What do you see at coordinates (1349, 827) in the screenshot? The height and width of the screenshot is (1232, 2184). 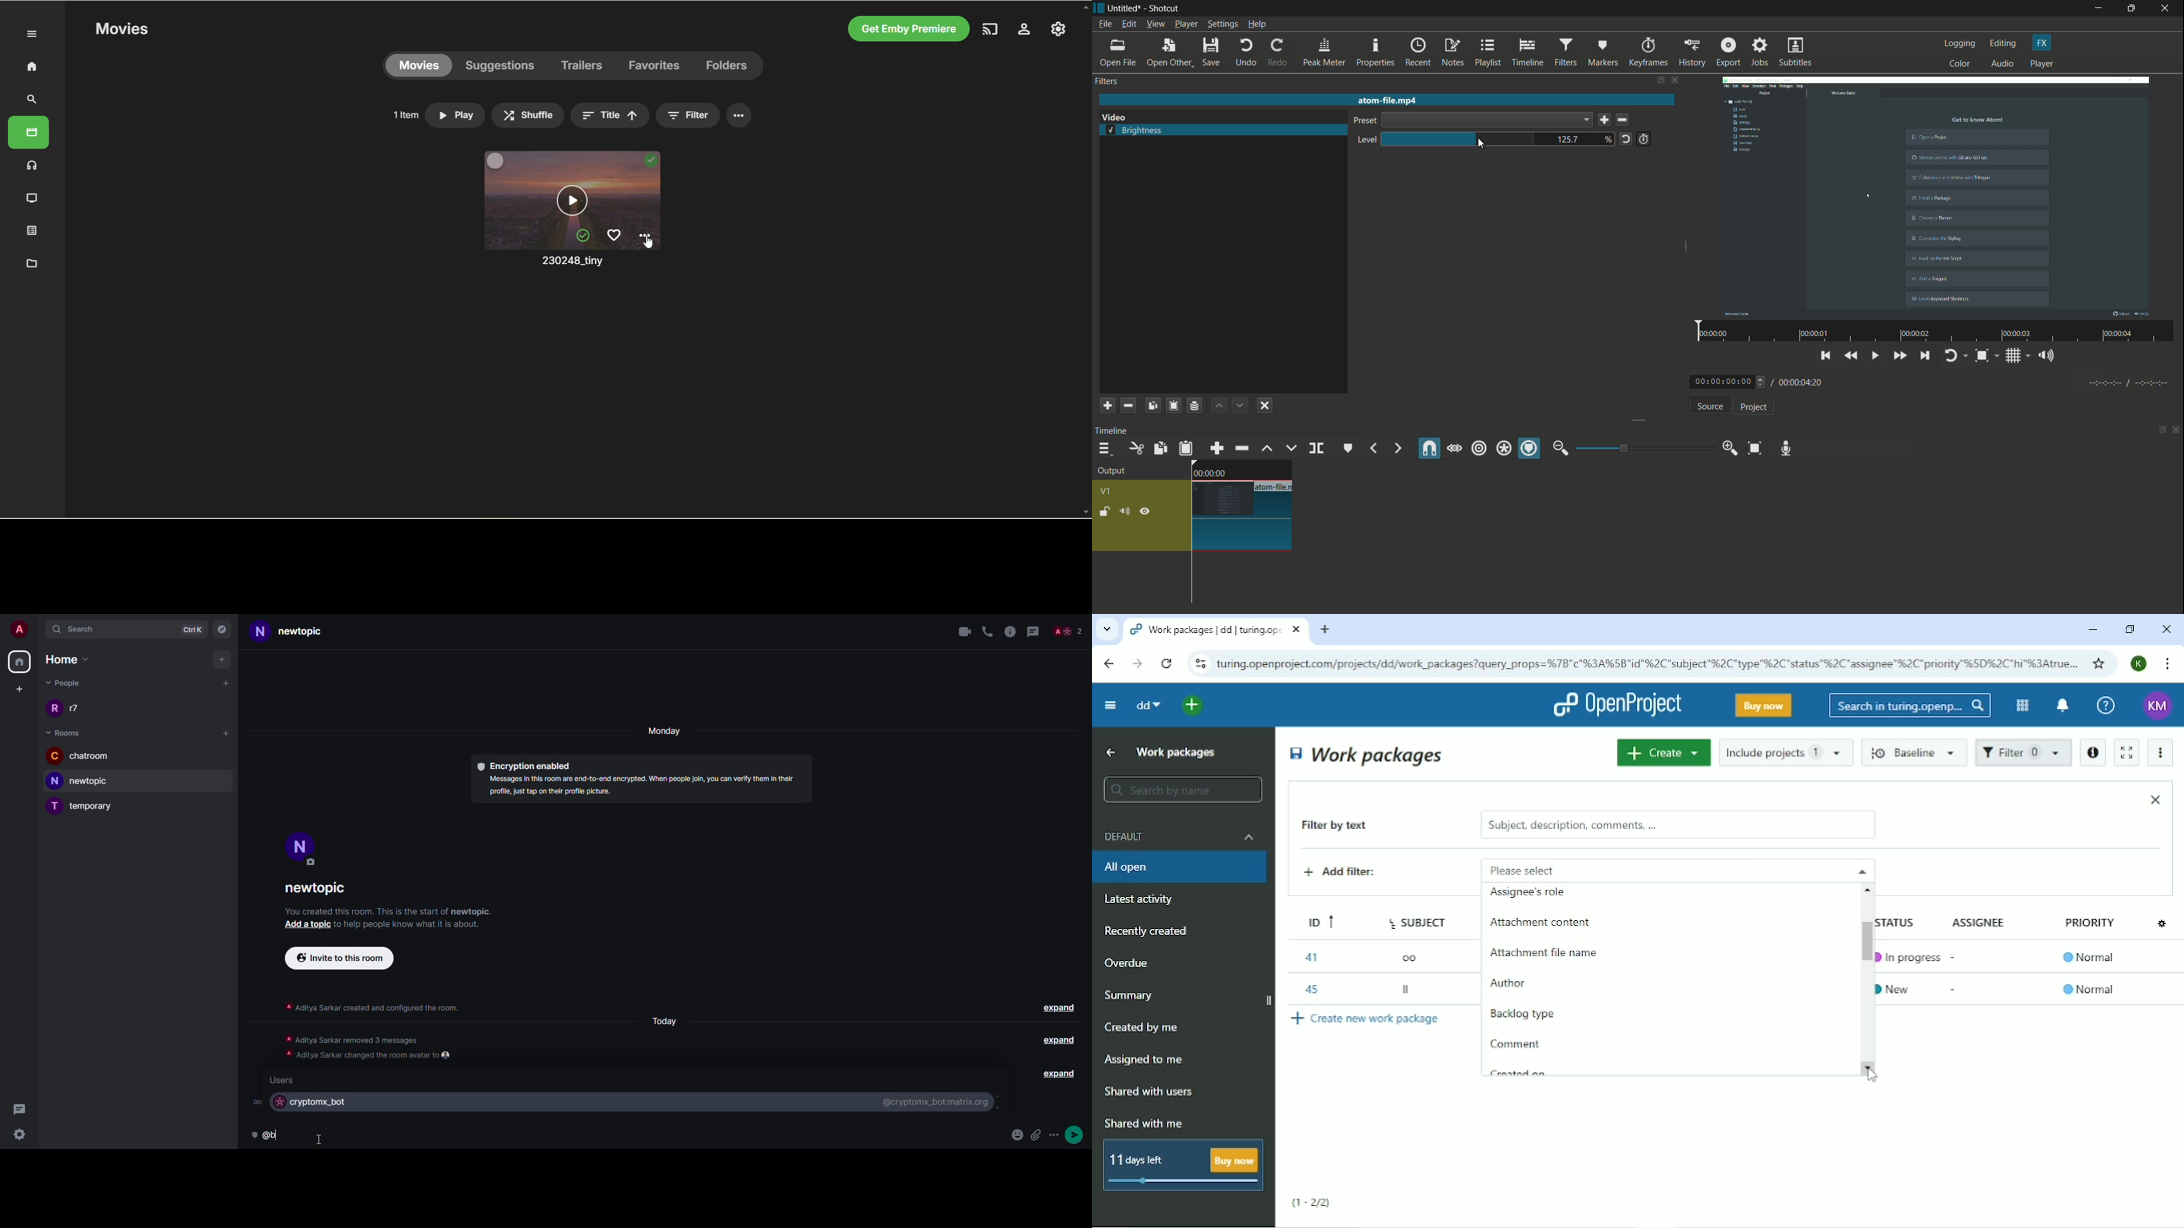 I see `Filter by text` at bounding box center [1349, 827].